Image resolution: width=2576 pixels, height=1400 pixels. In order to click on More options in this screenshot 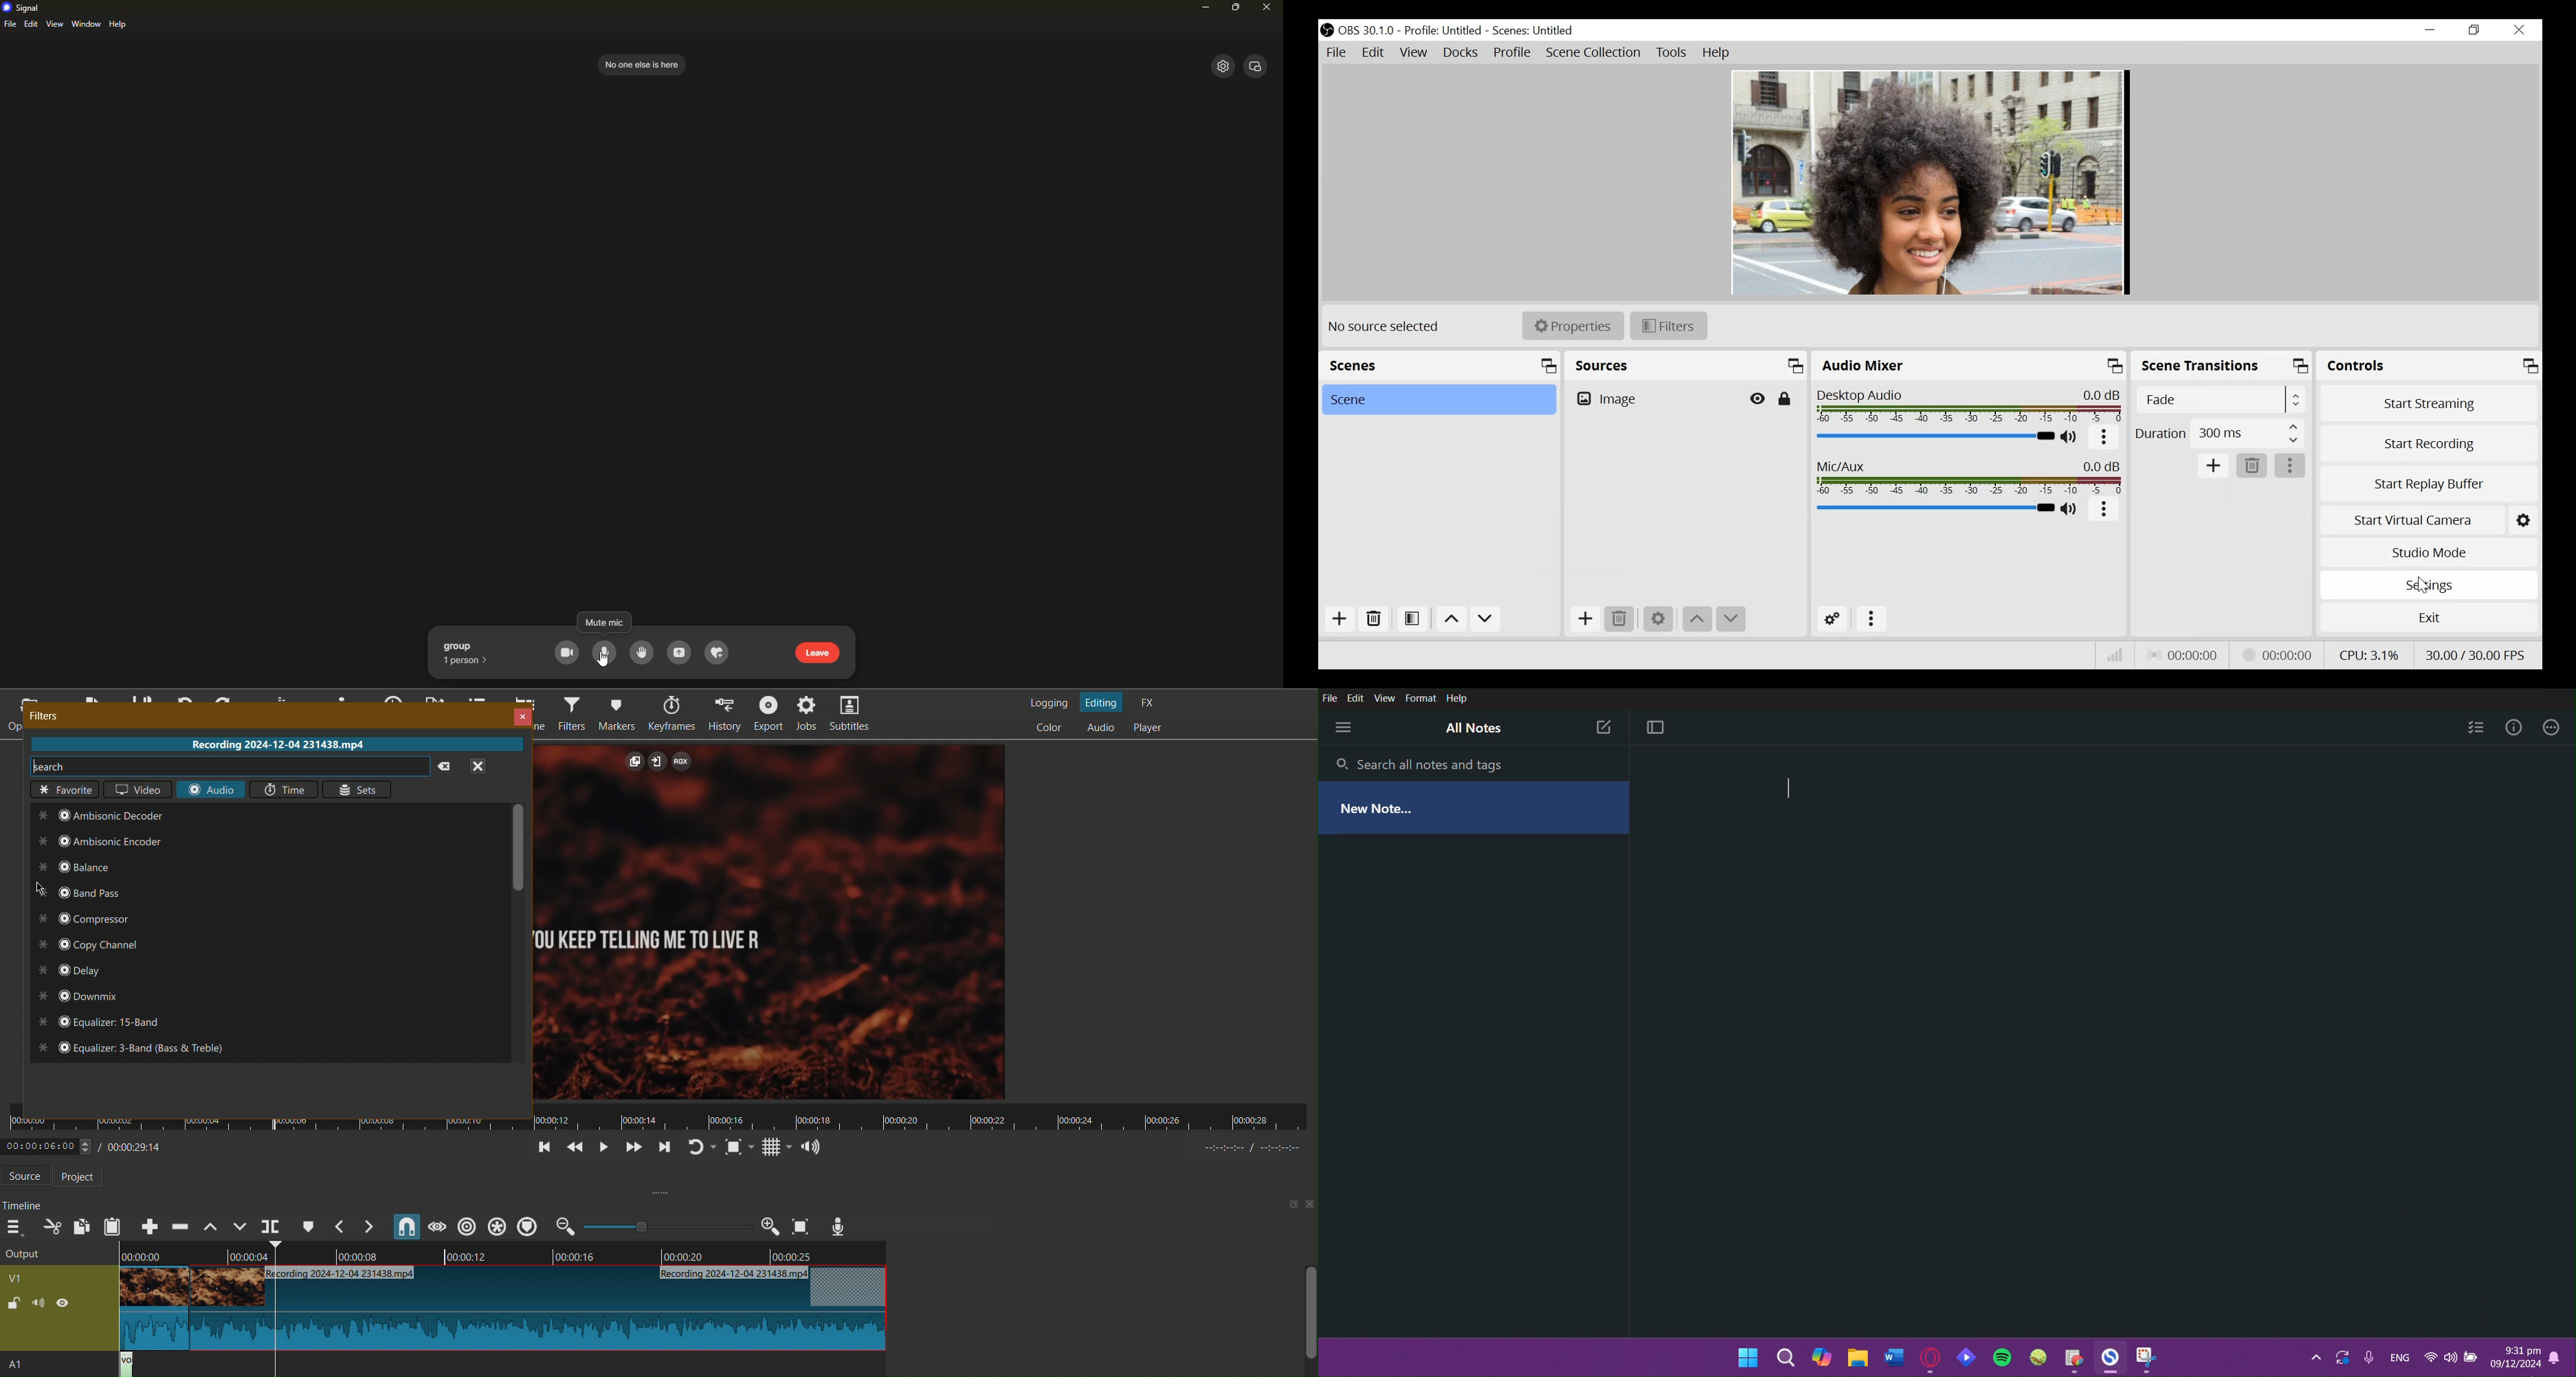, I will do `click(1868, 620)`.